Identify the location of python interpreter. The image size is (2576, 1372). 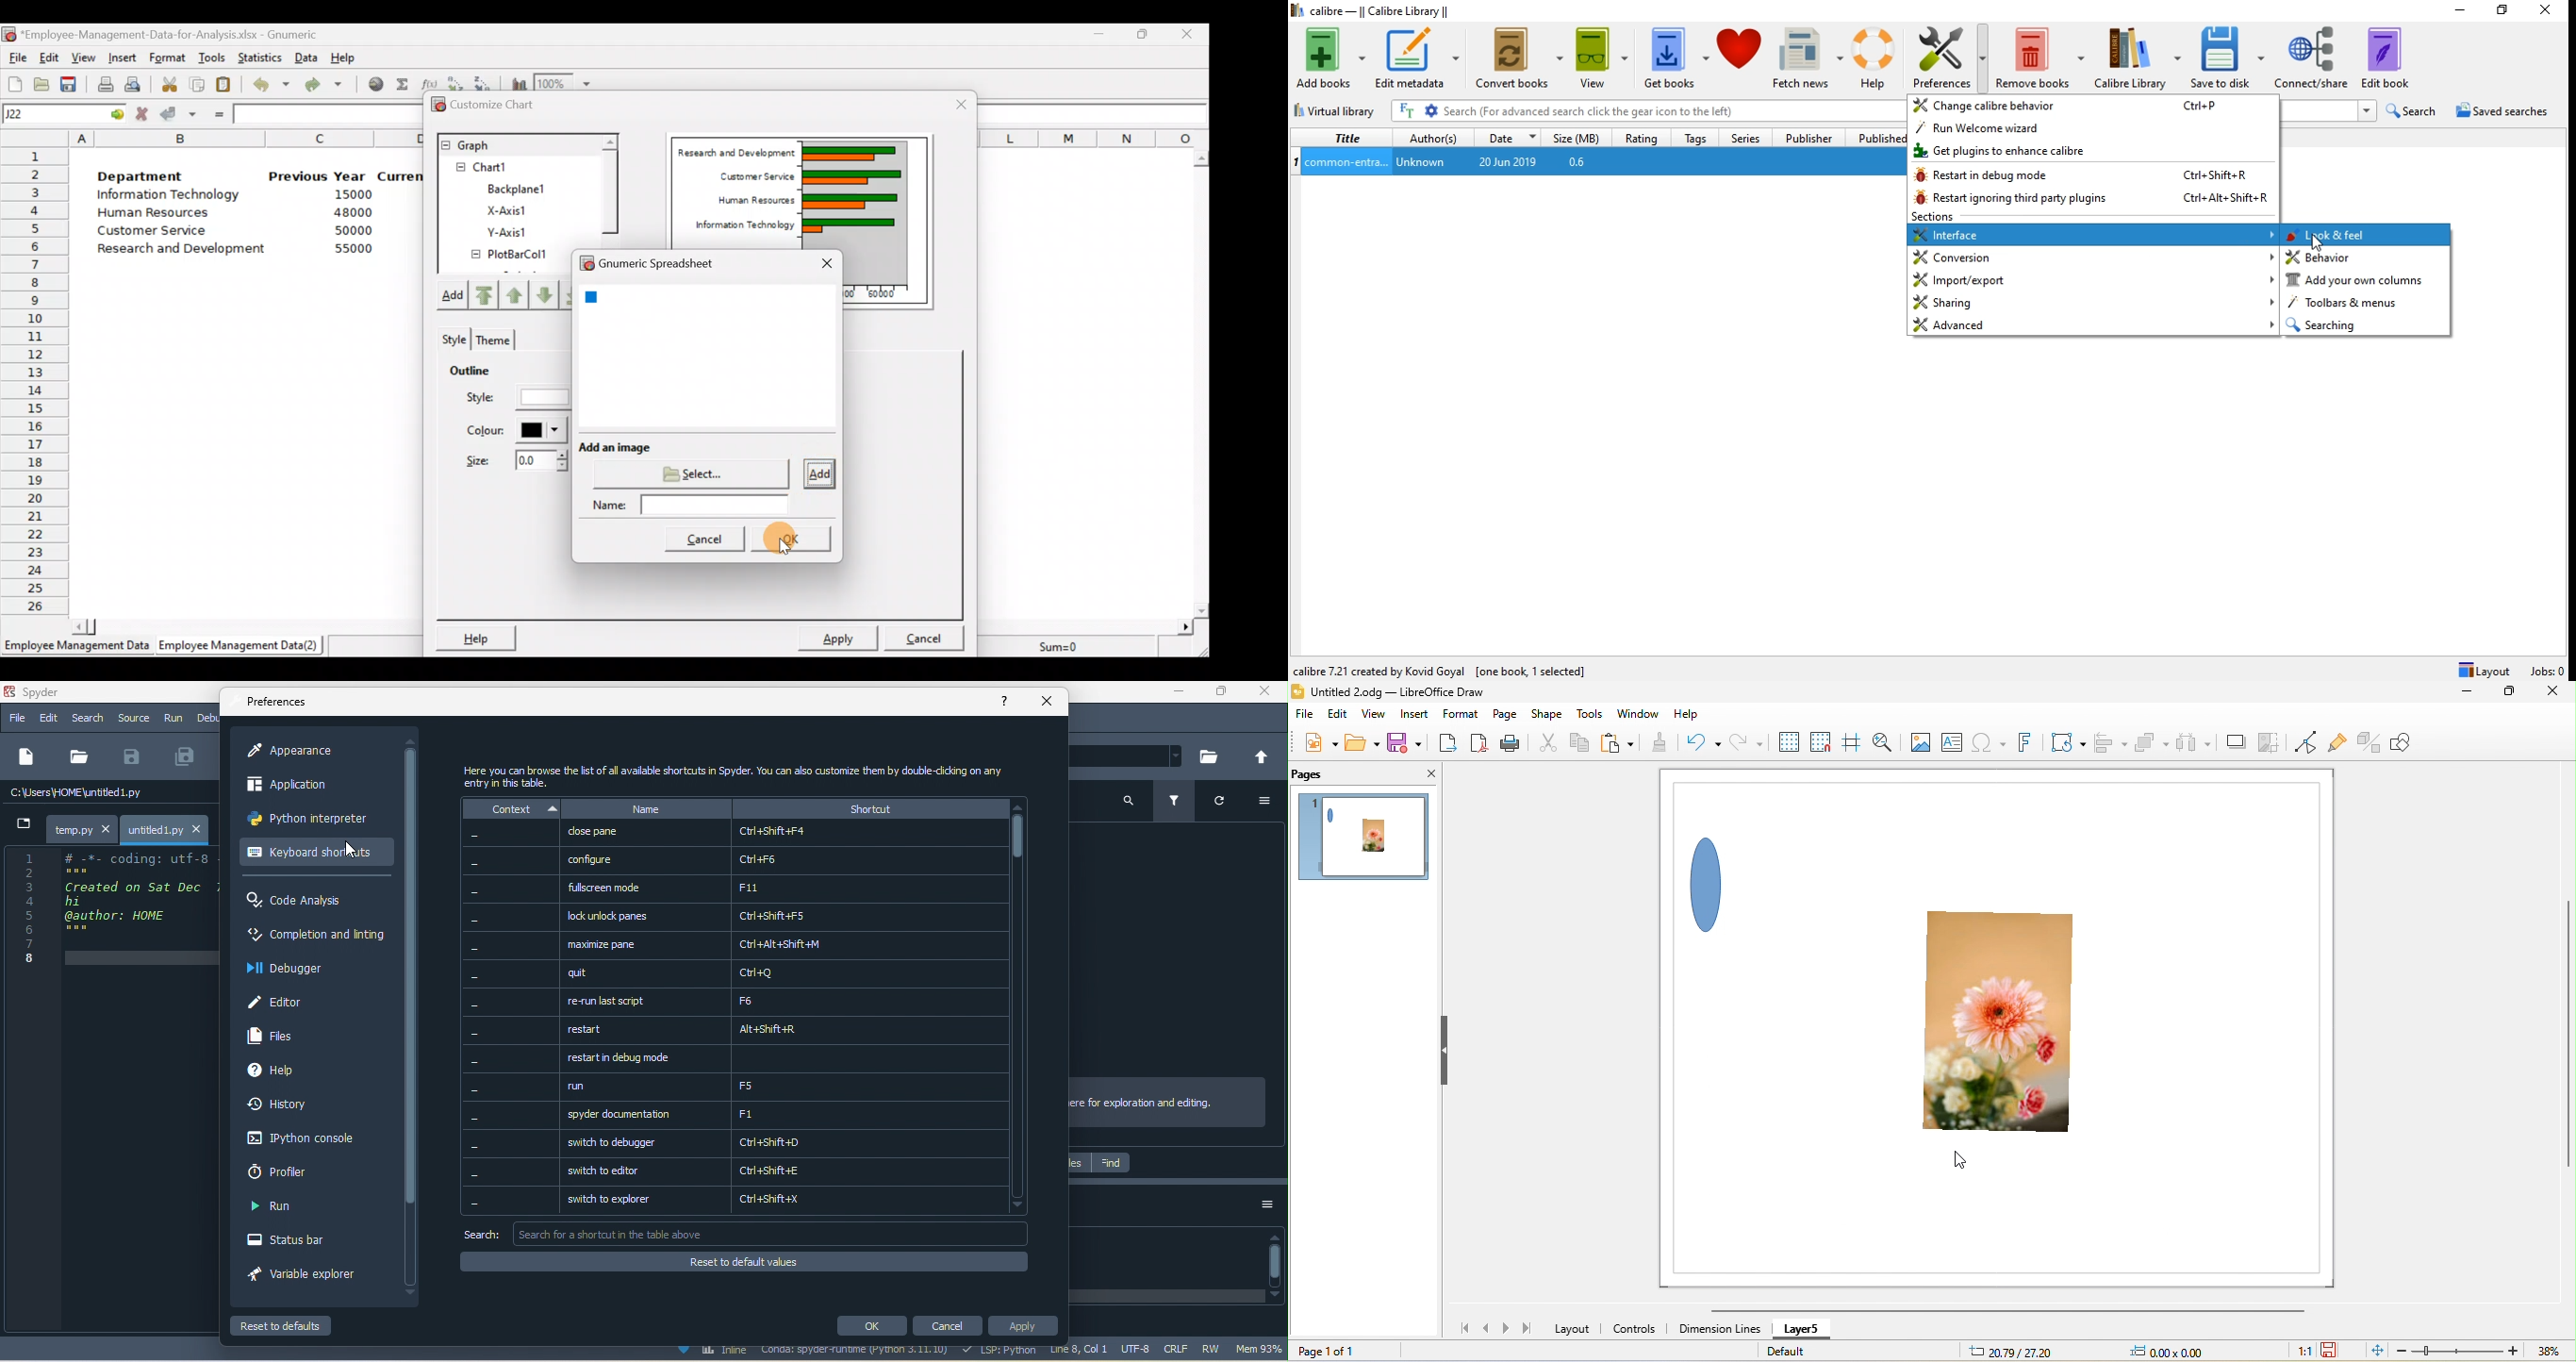
(310, 818).